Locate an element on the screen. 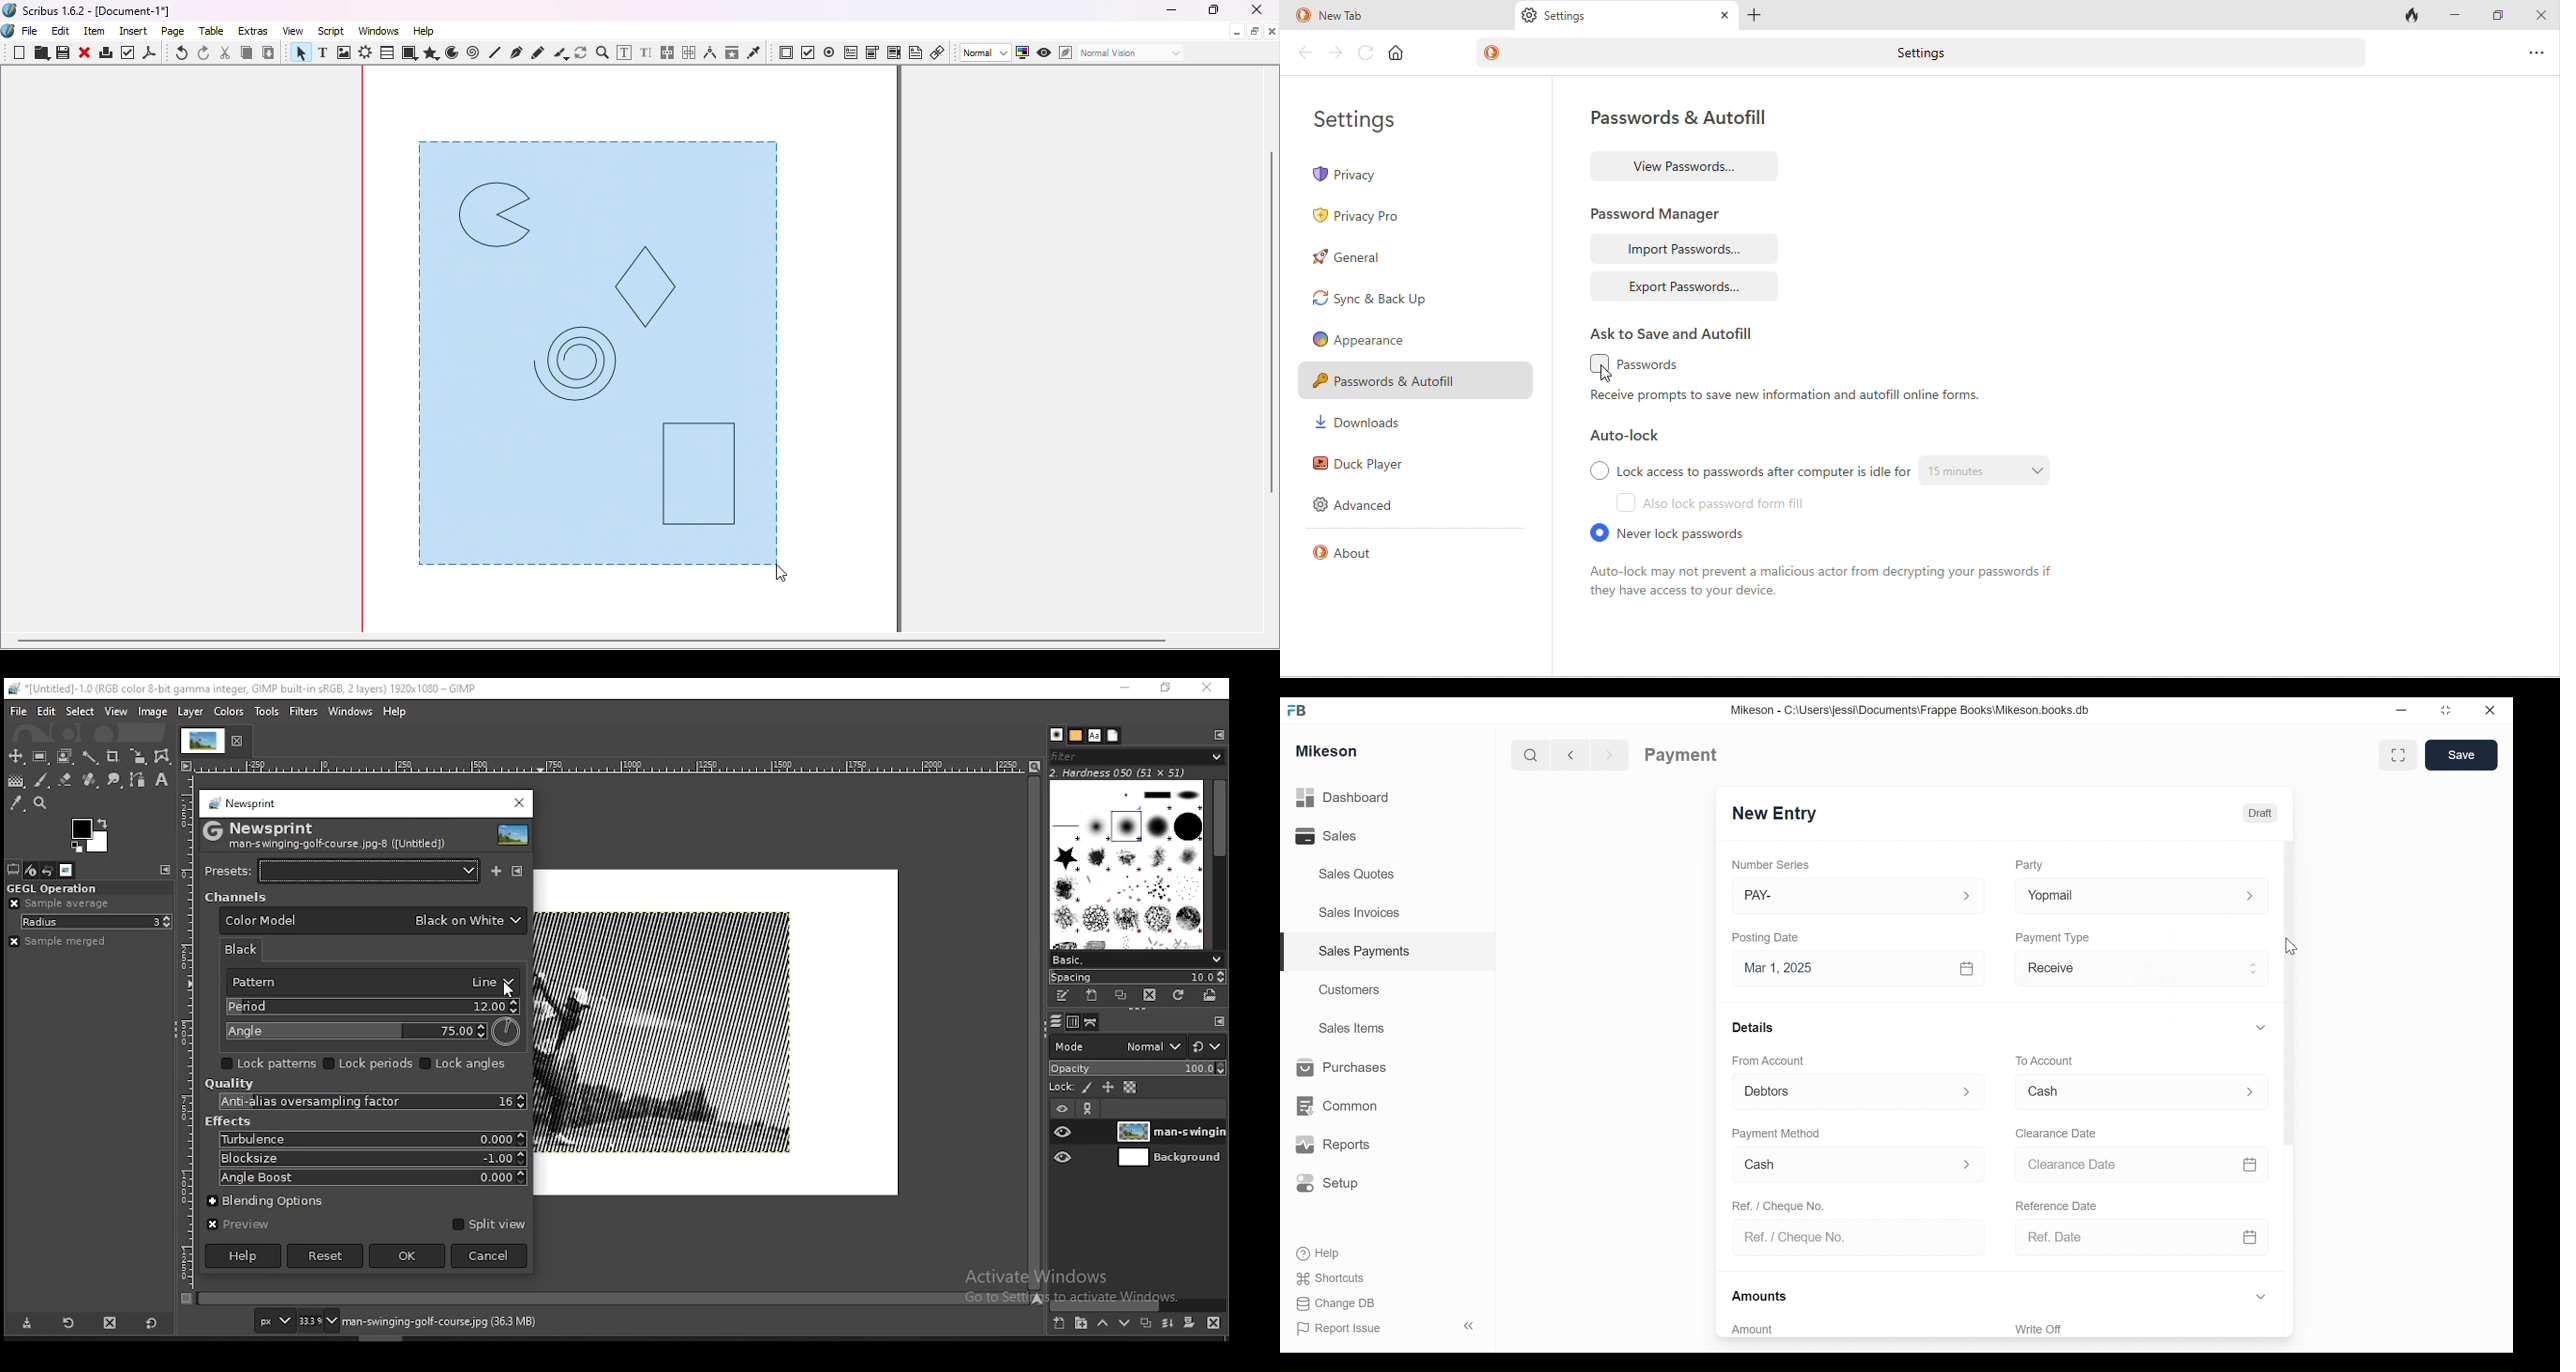 The image size is (2576, 1372). Spiral is located at coordinates (475, 53).